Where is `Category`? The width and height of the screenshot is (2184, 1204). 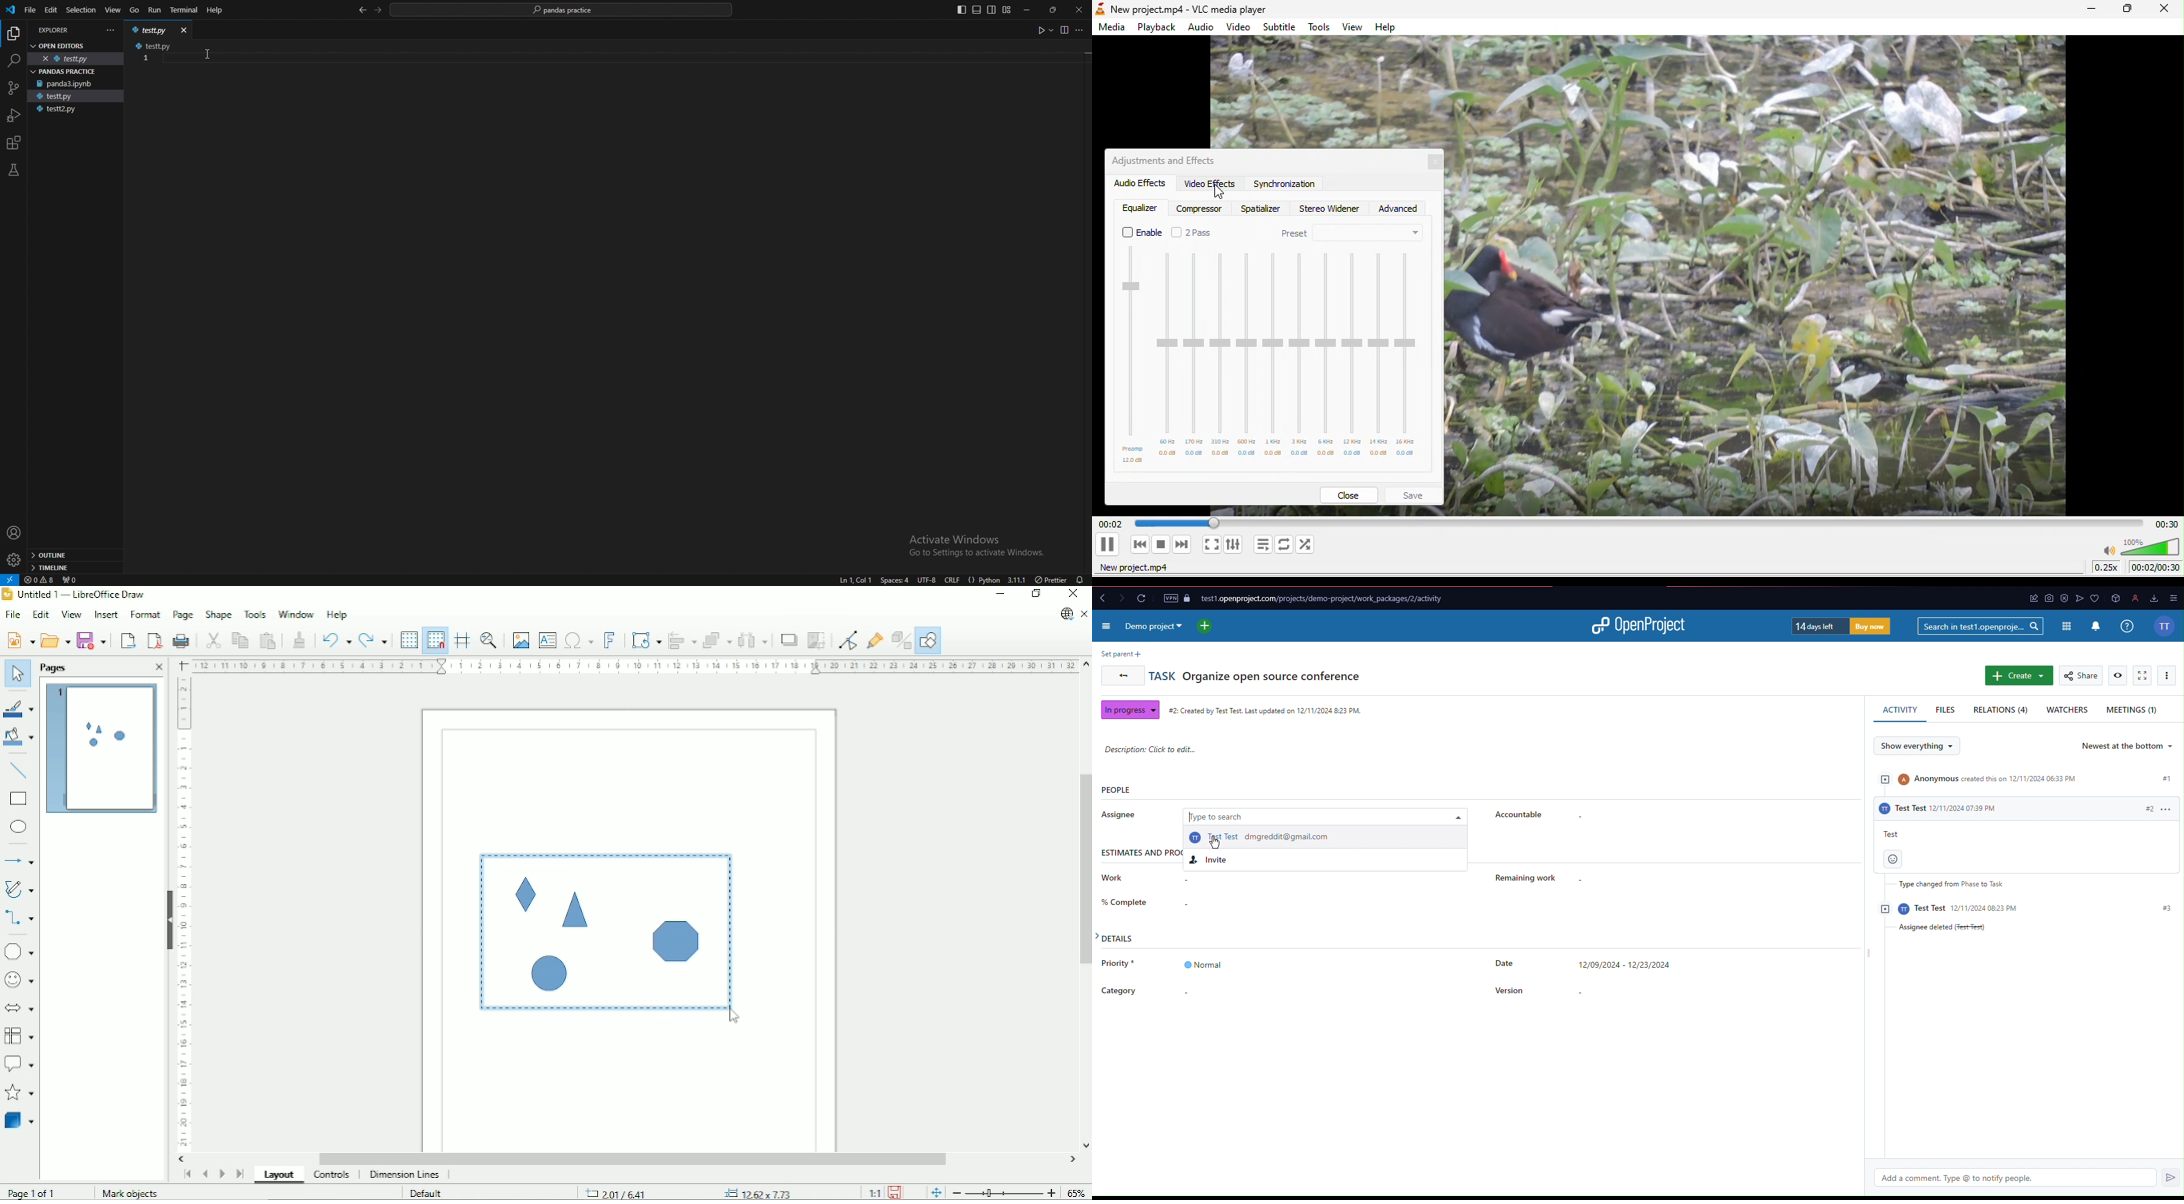
Category is located at coordinates (1117, 989).